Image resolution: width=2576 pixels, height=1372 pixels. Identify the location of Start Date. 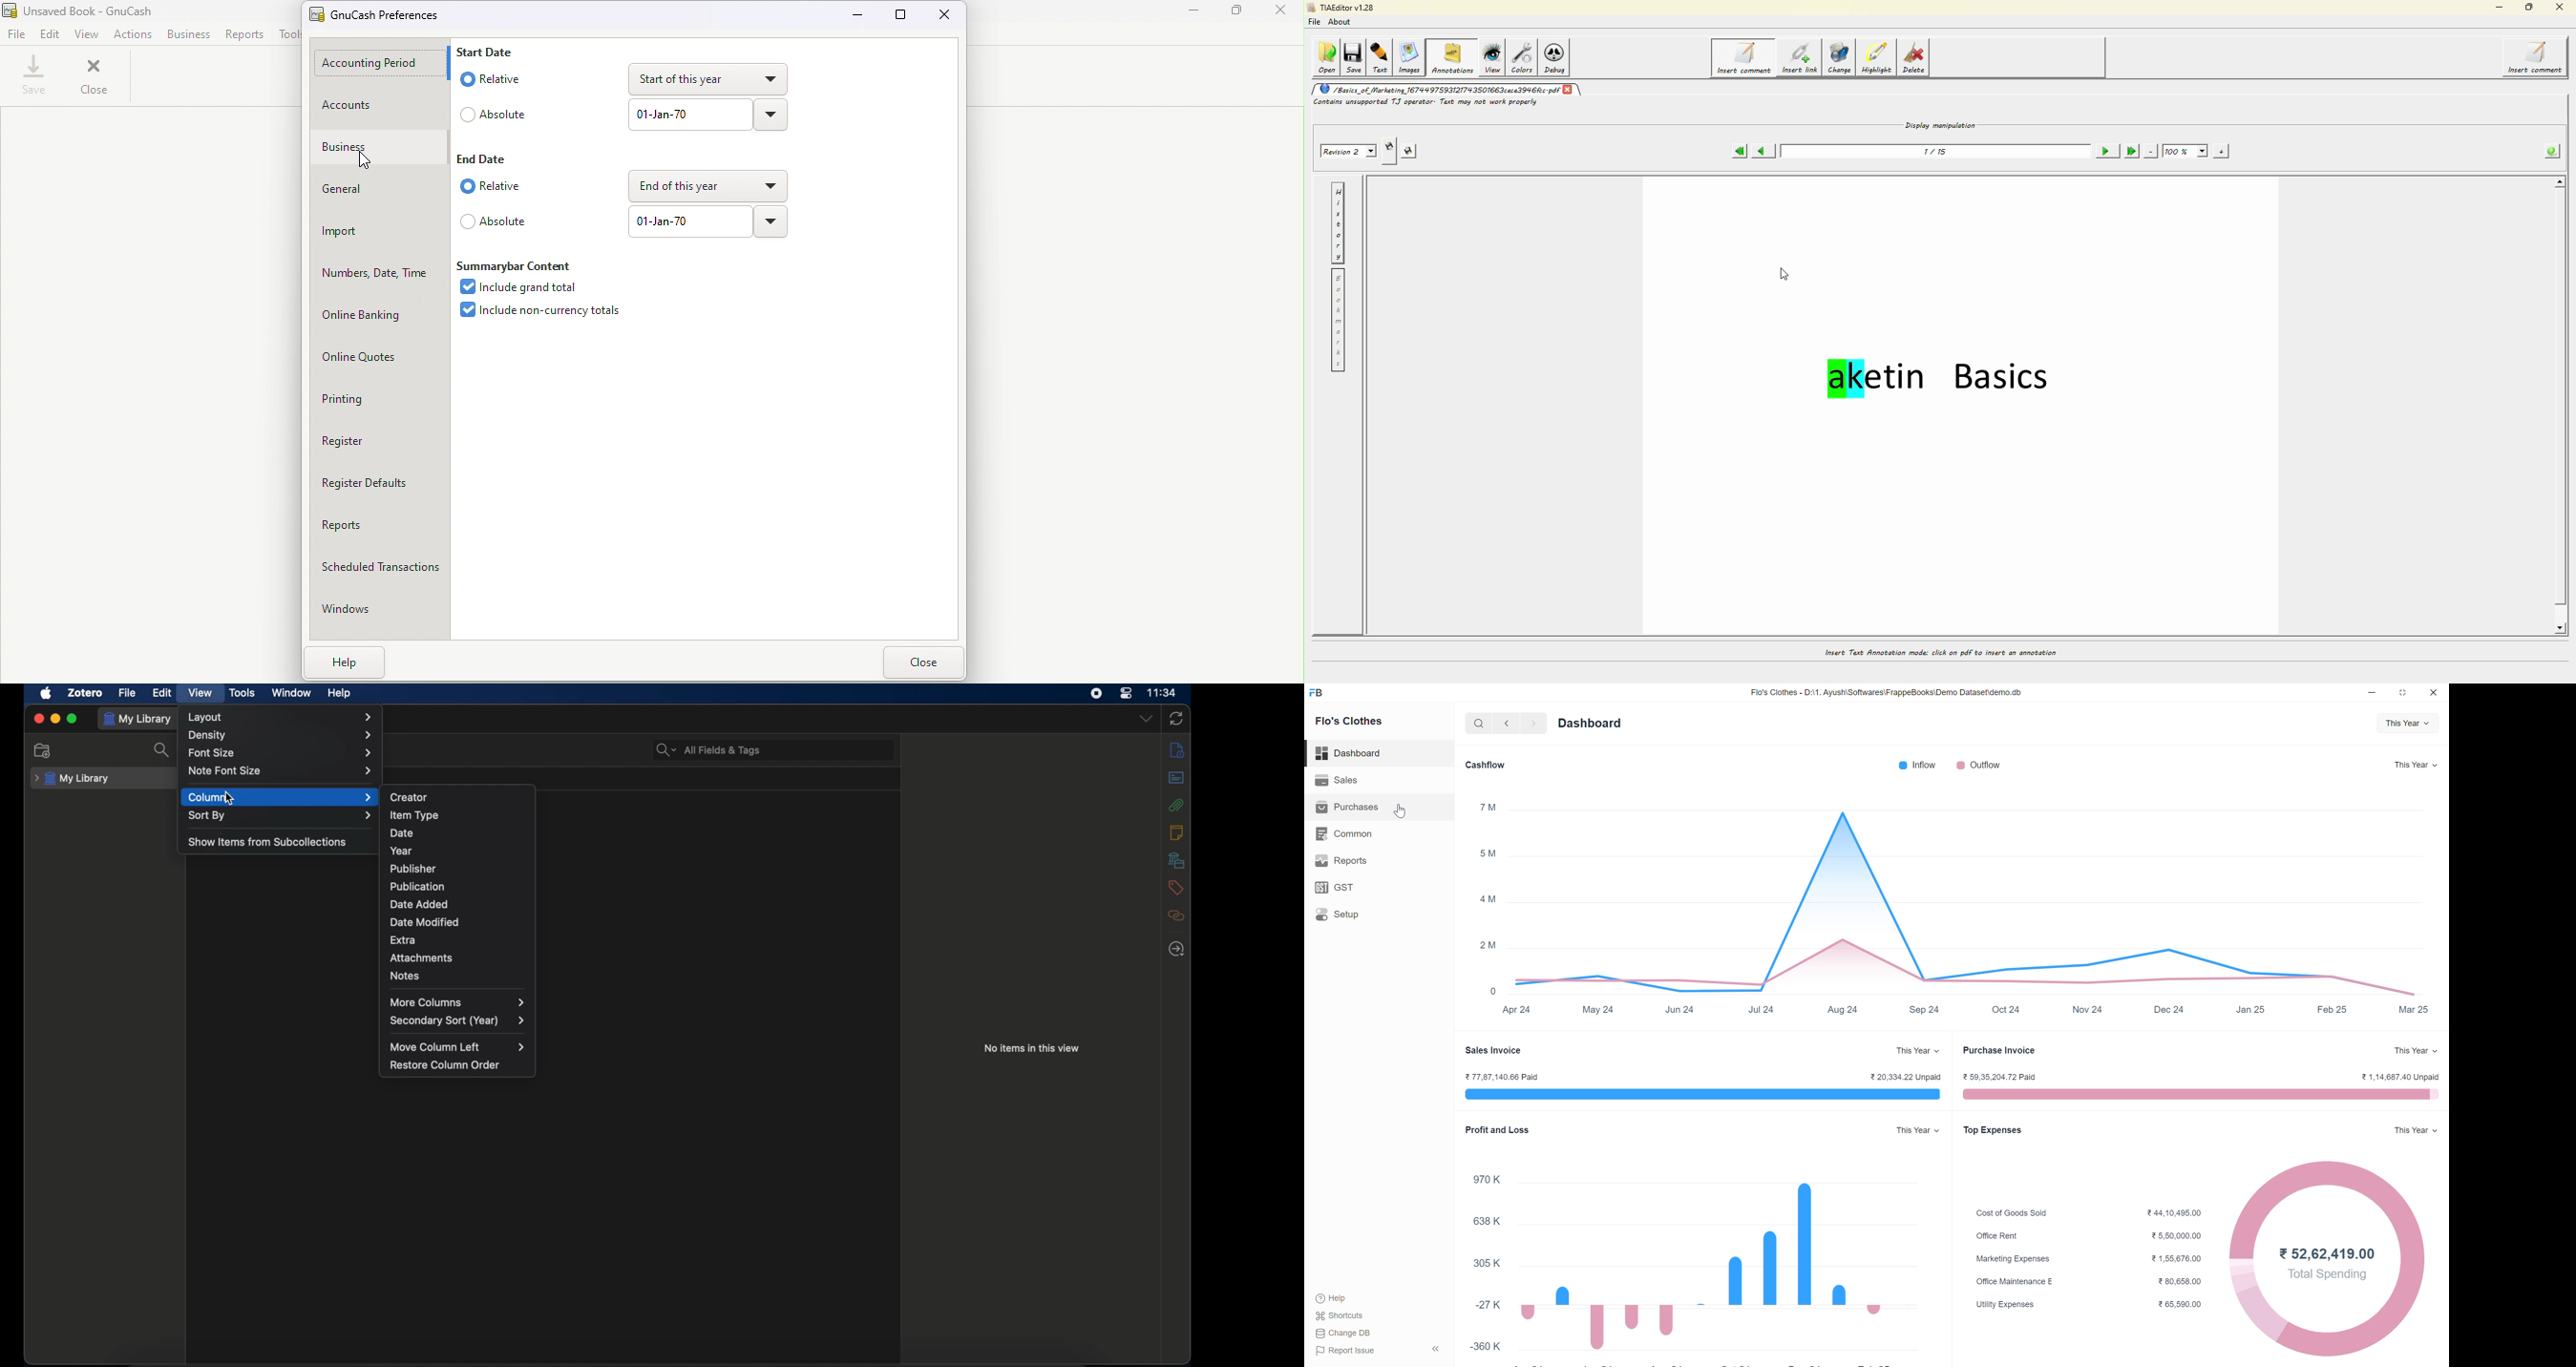
(489, 51).